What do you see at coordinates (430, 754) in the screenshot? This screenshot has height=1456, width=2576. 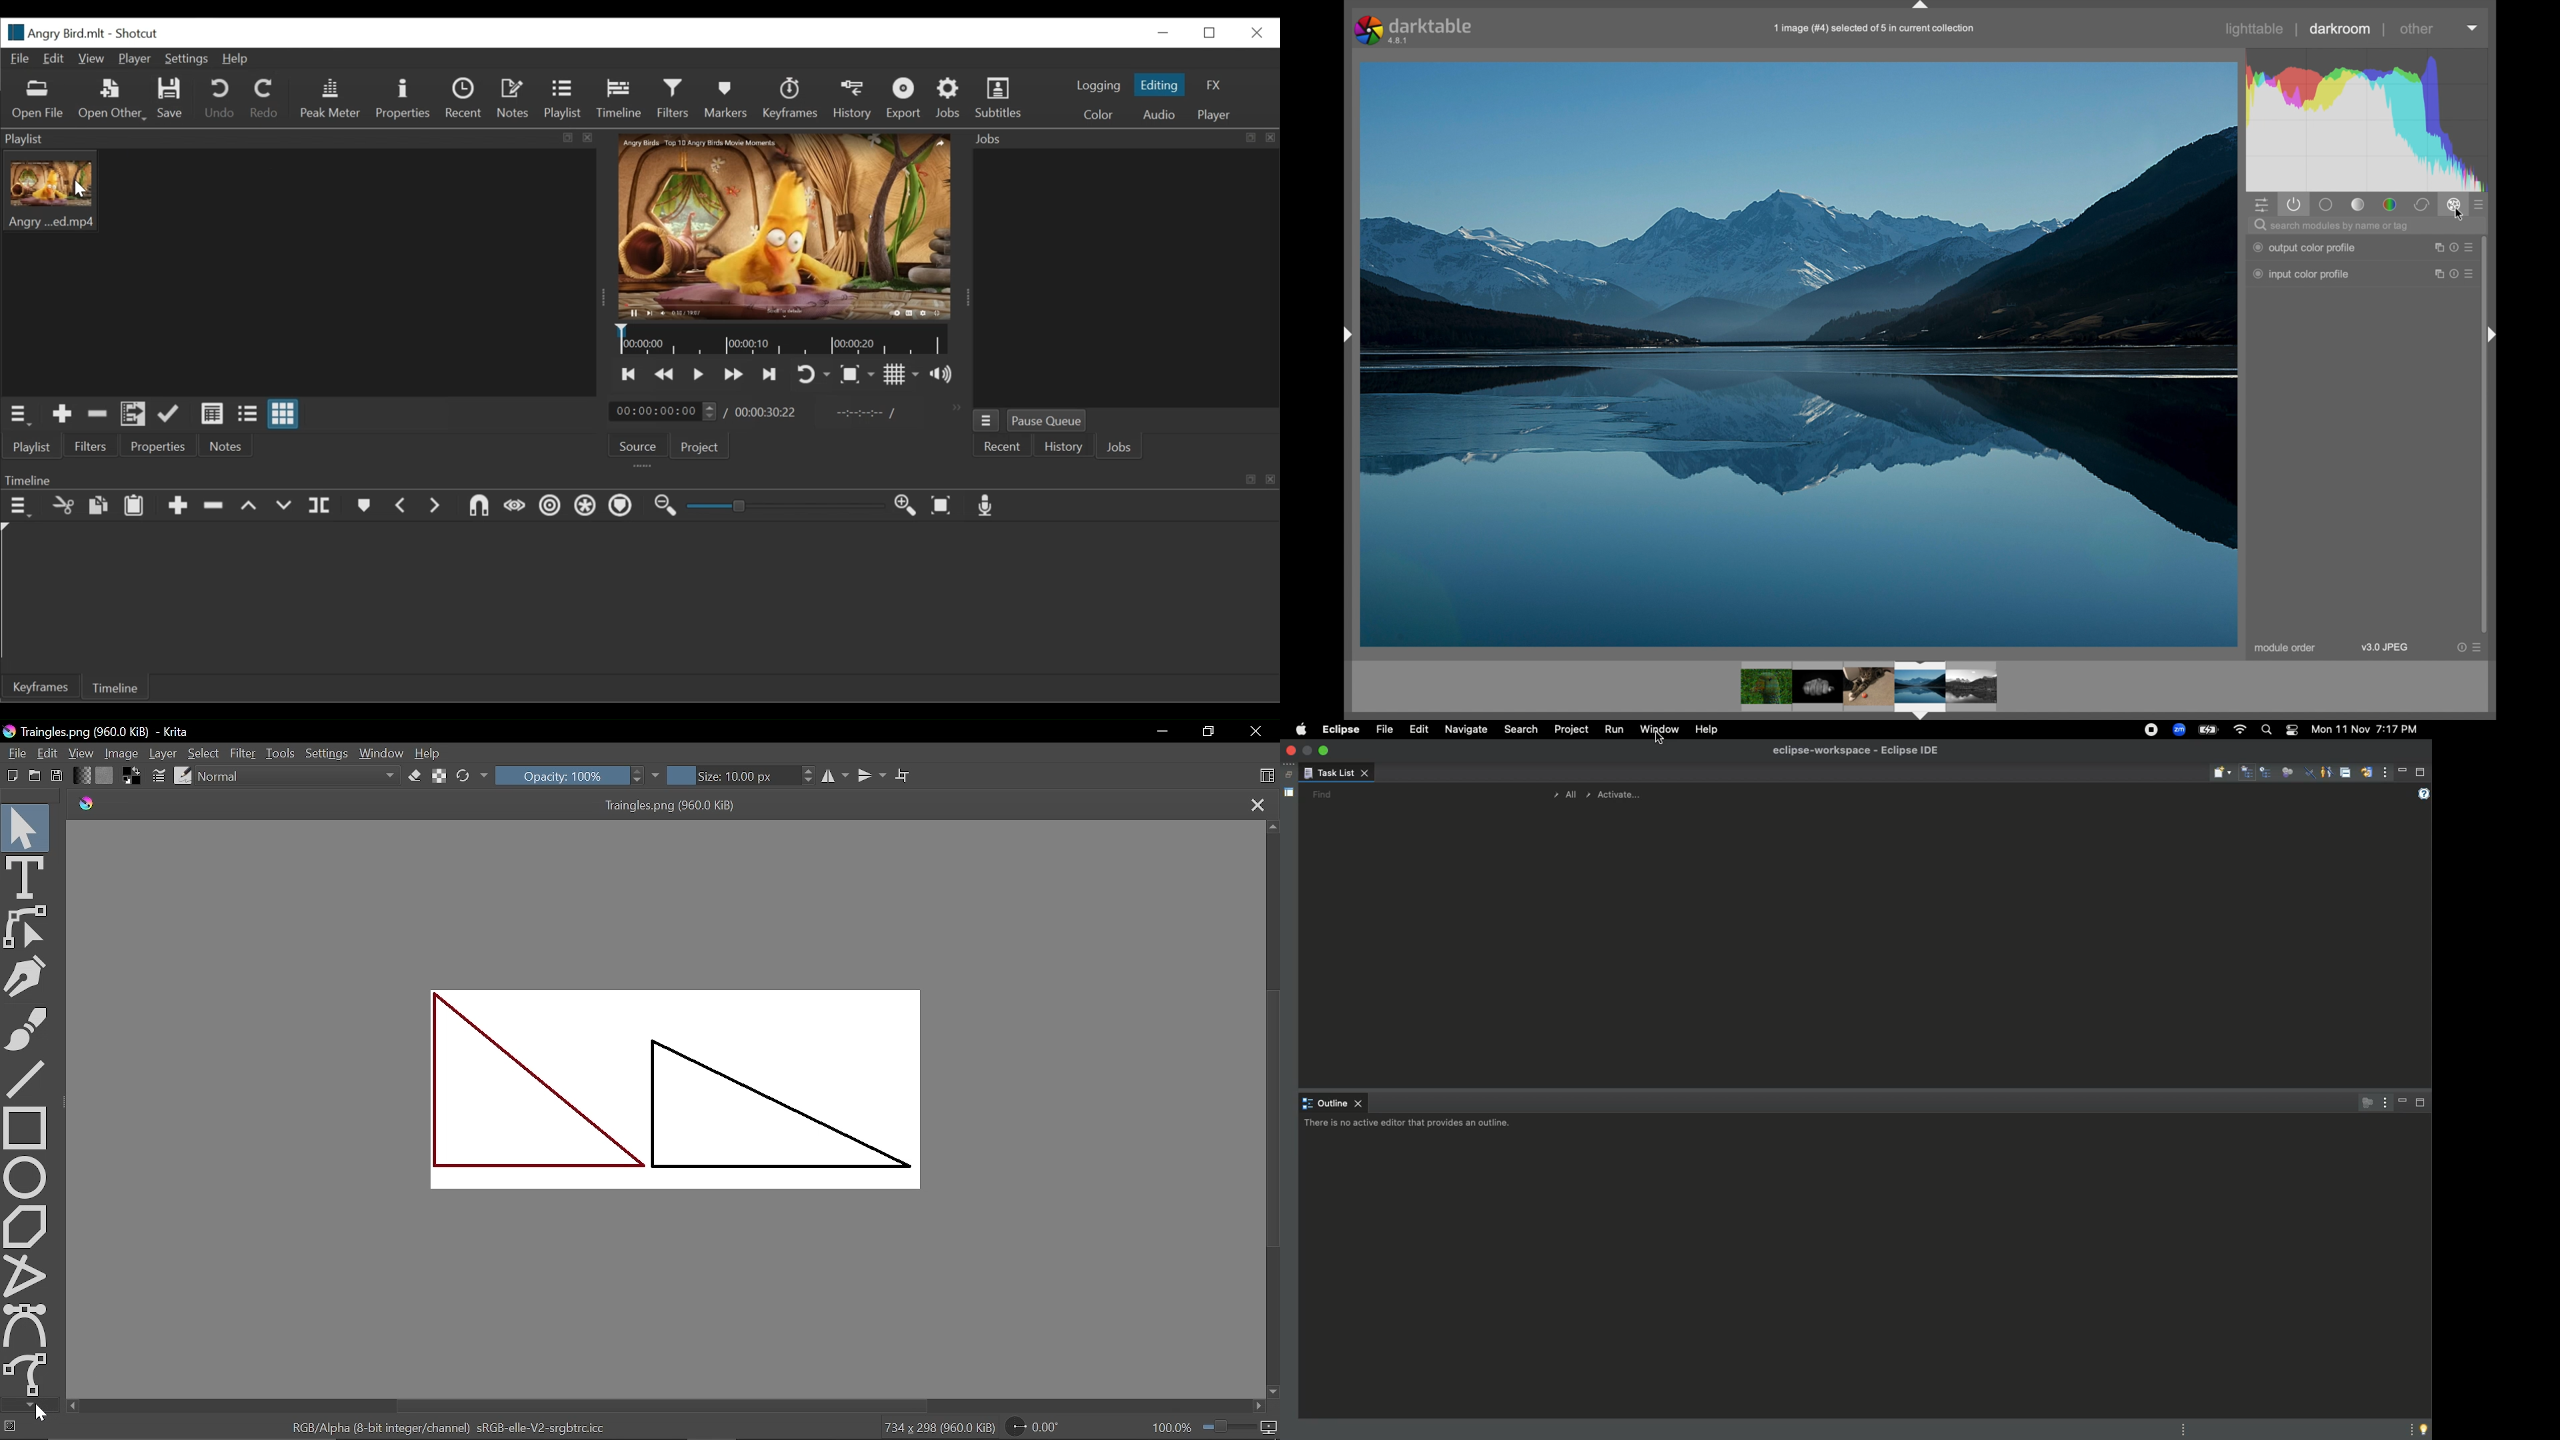 I see `Help` at bounding box center [430, 754].